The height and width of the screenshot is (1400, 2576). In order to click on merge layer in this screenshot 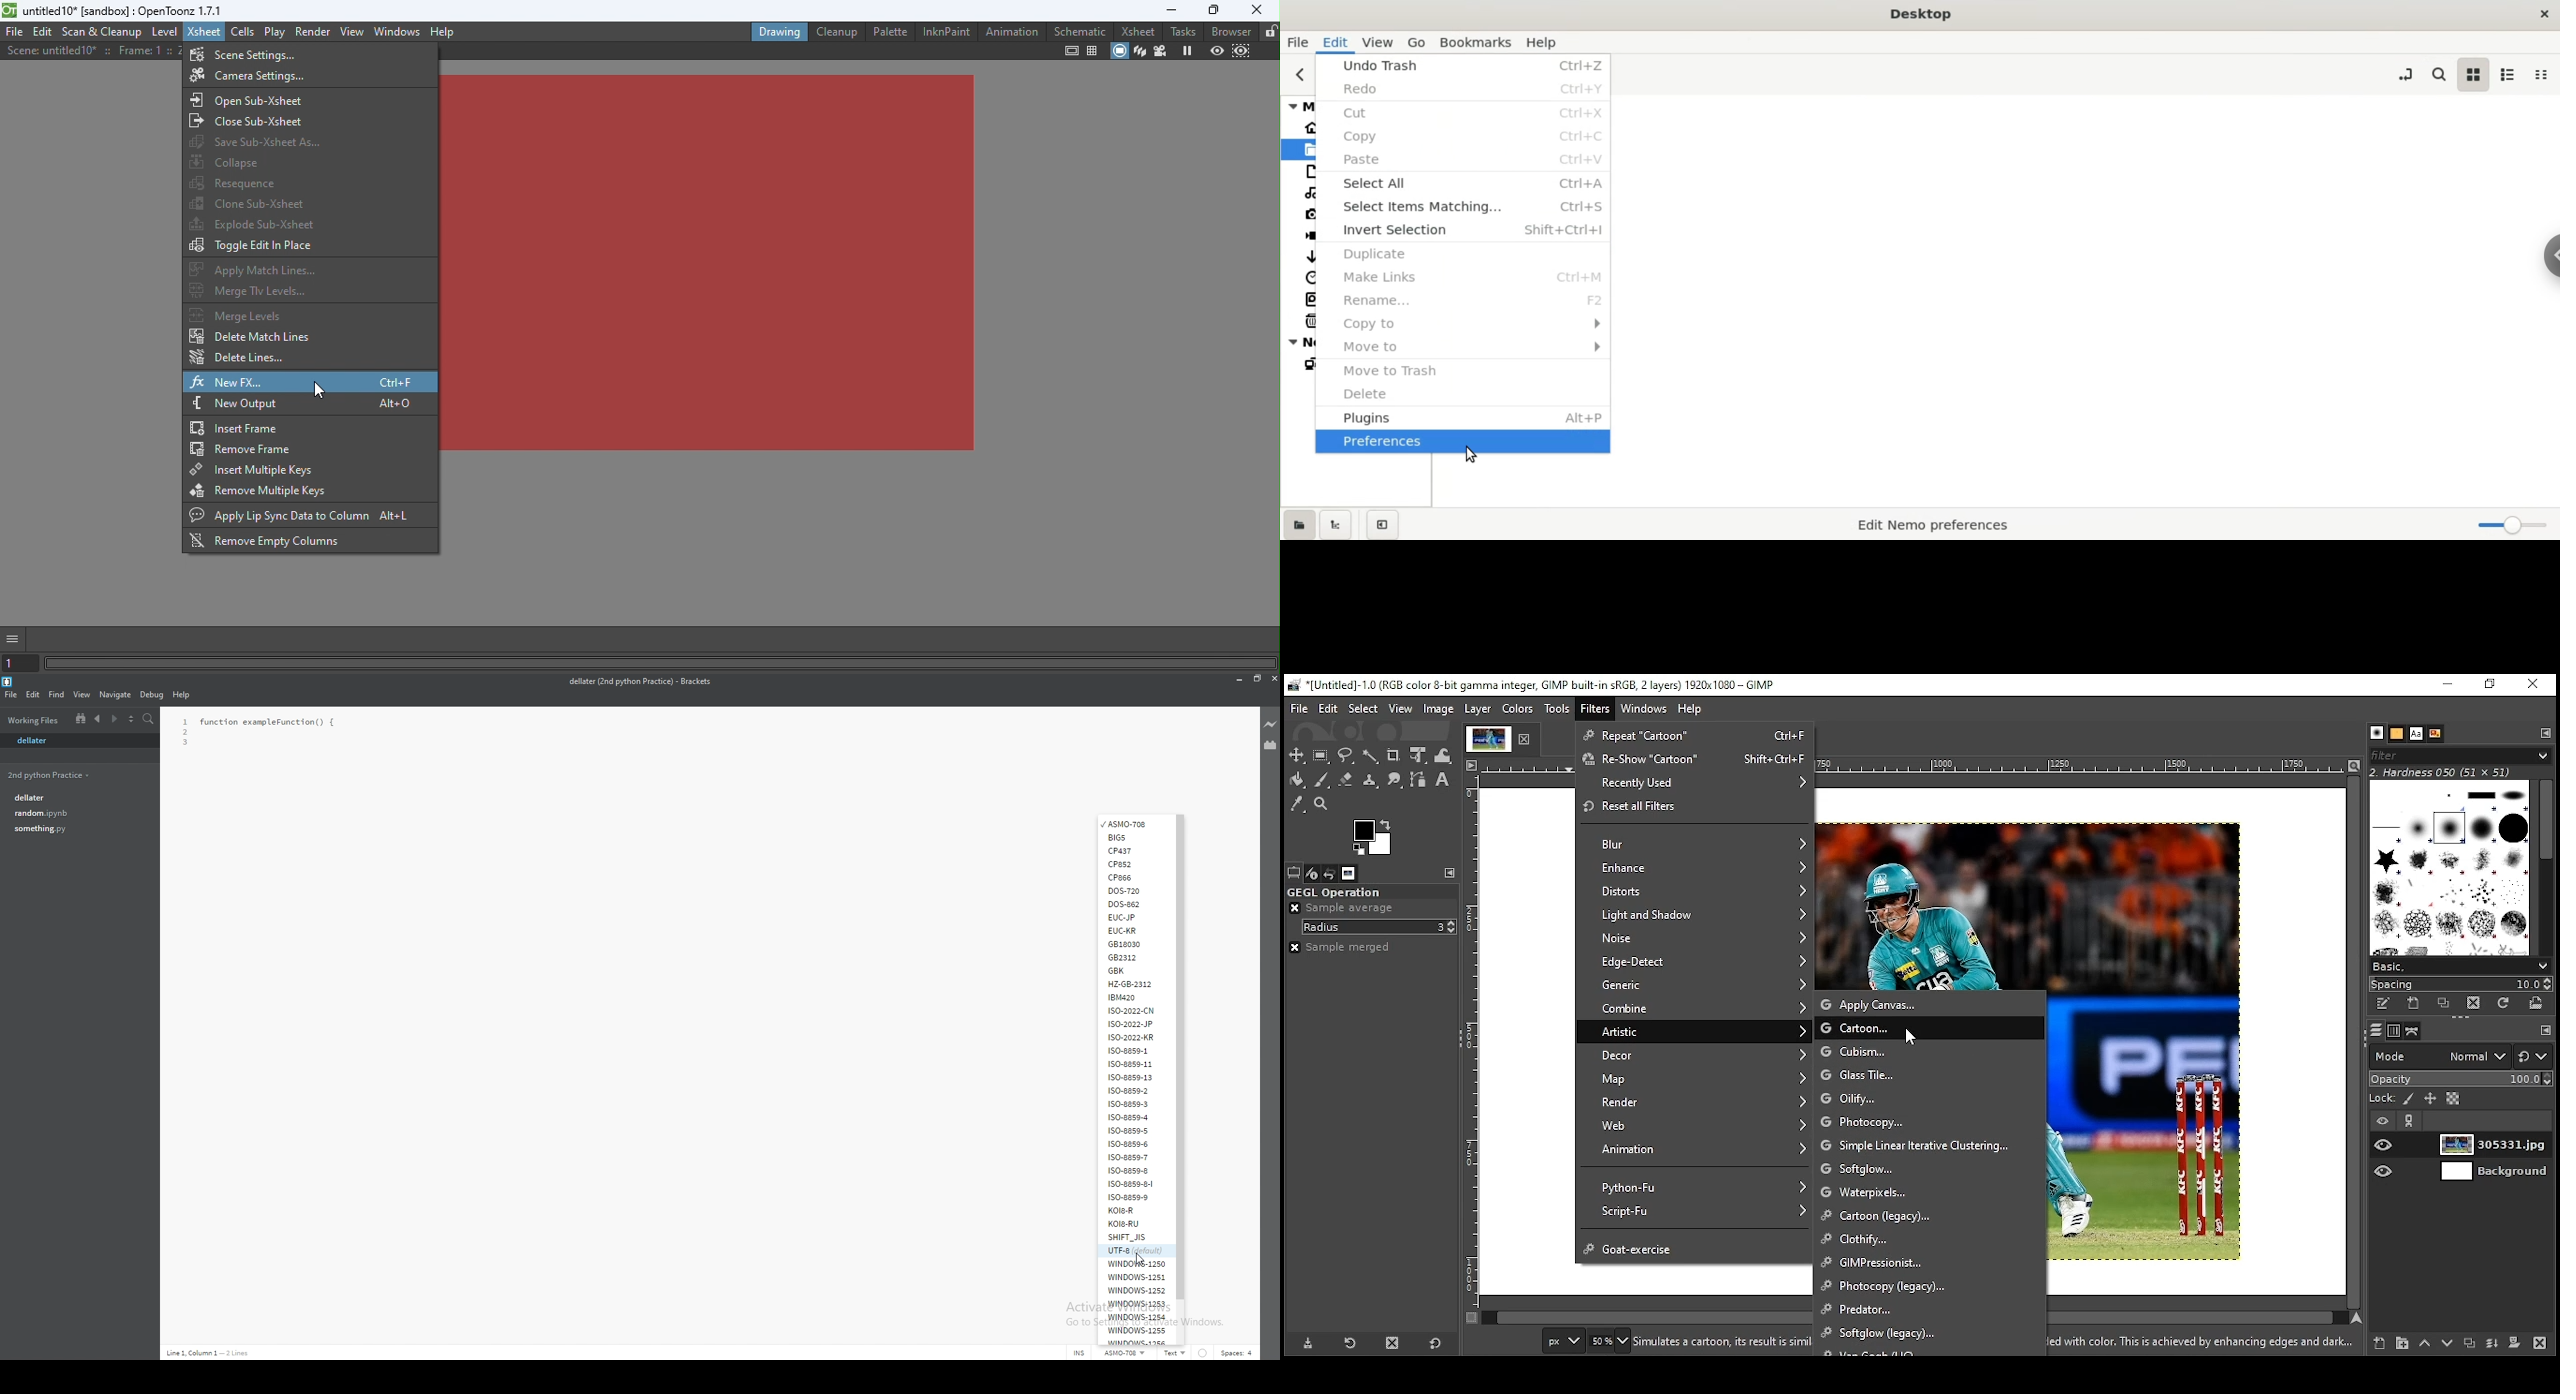, I will do `click(2493, 1345)`.